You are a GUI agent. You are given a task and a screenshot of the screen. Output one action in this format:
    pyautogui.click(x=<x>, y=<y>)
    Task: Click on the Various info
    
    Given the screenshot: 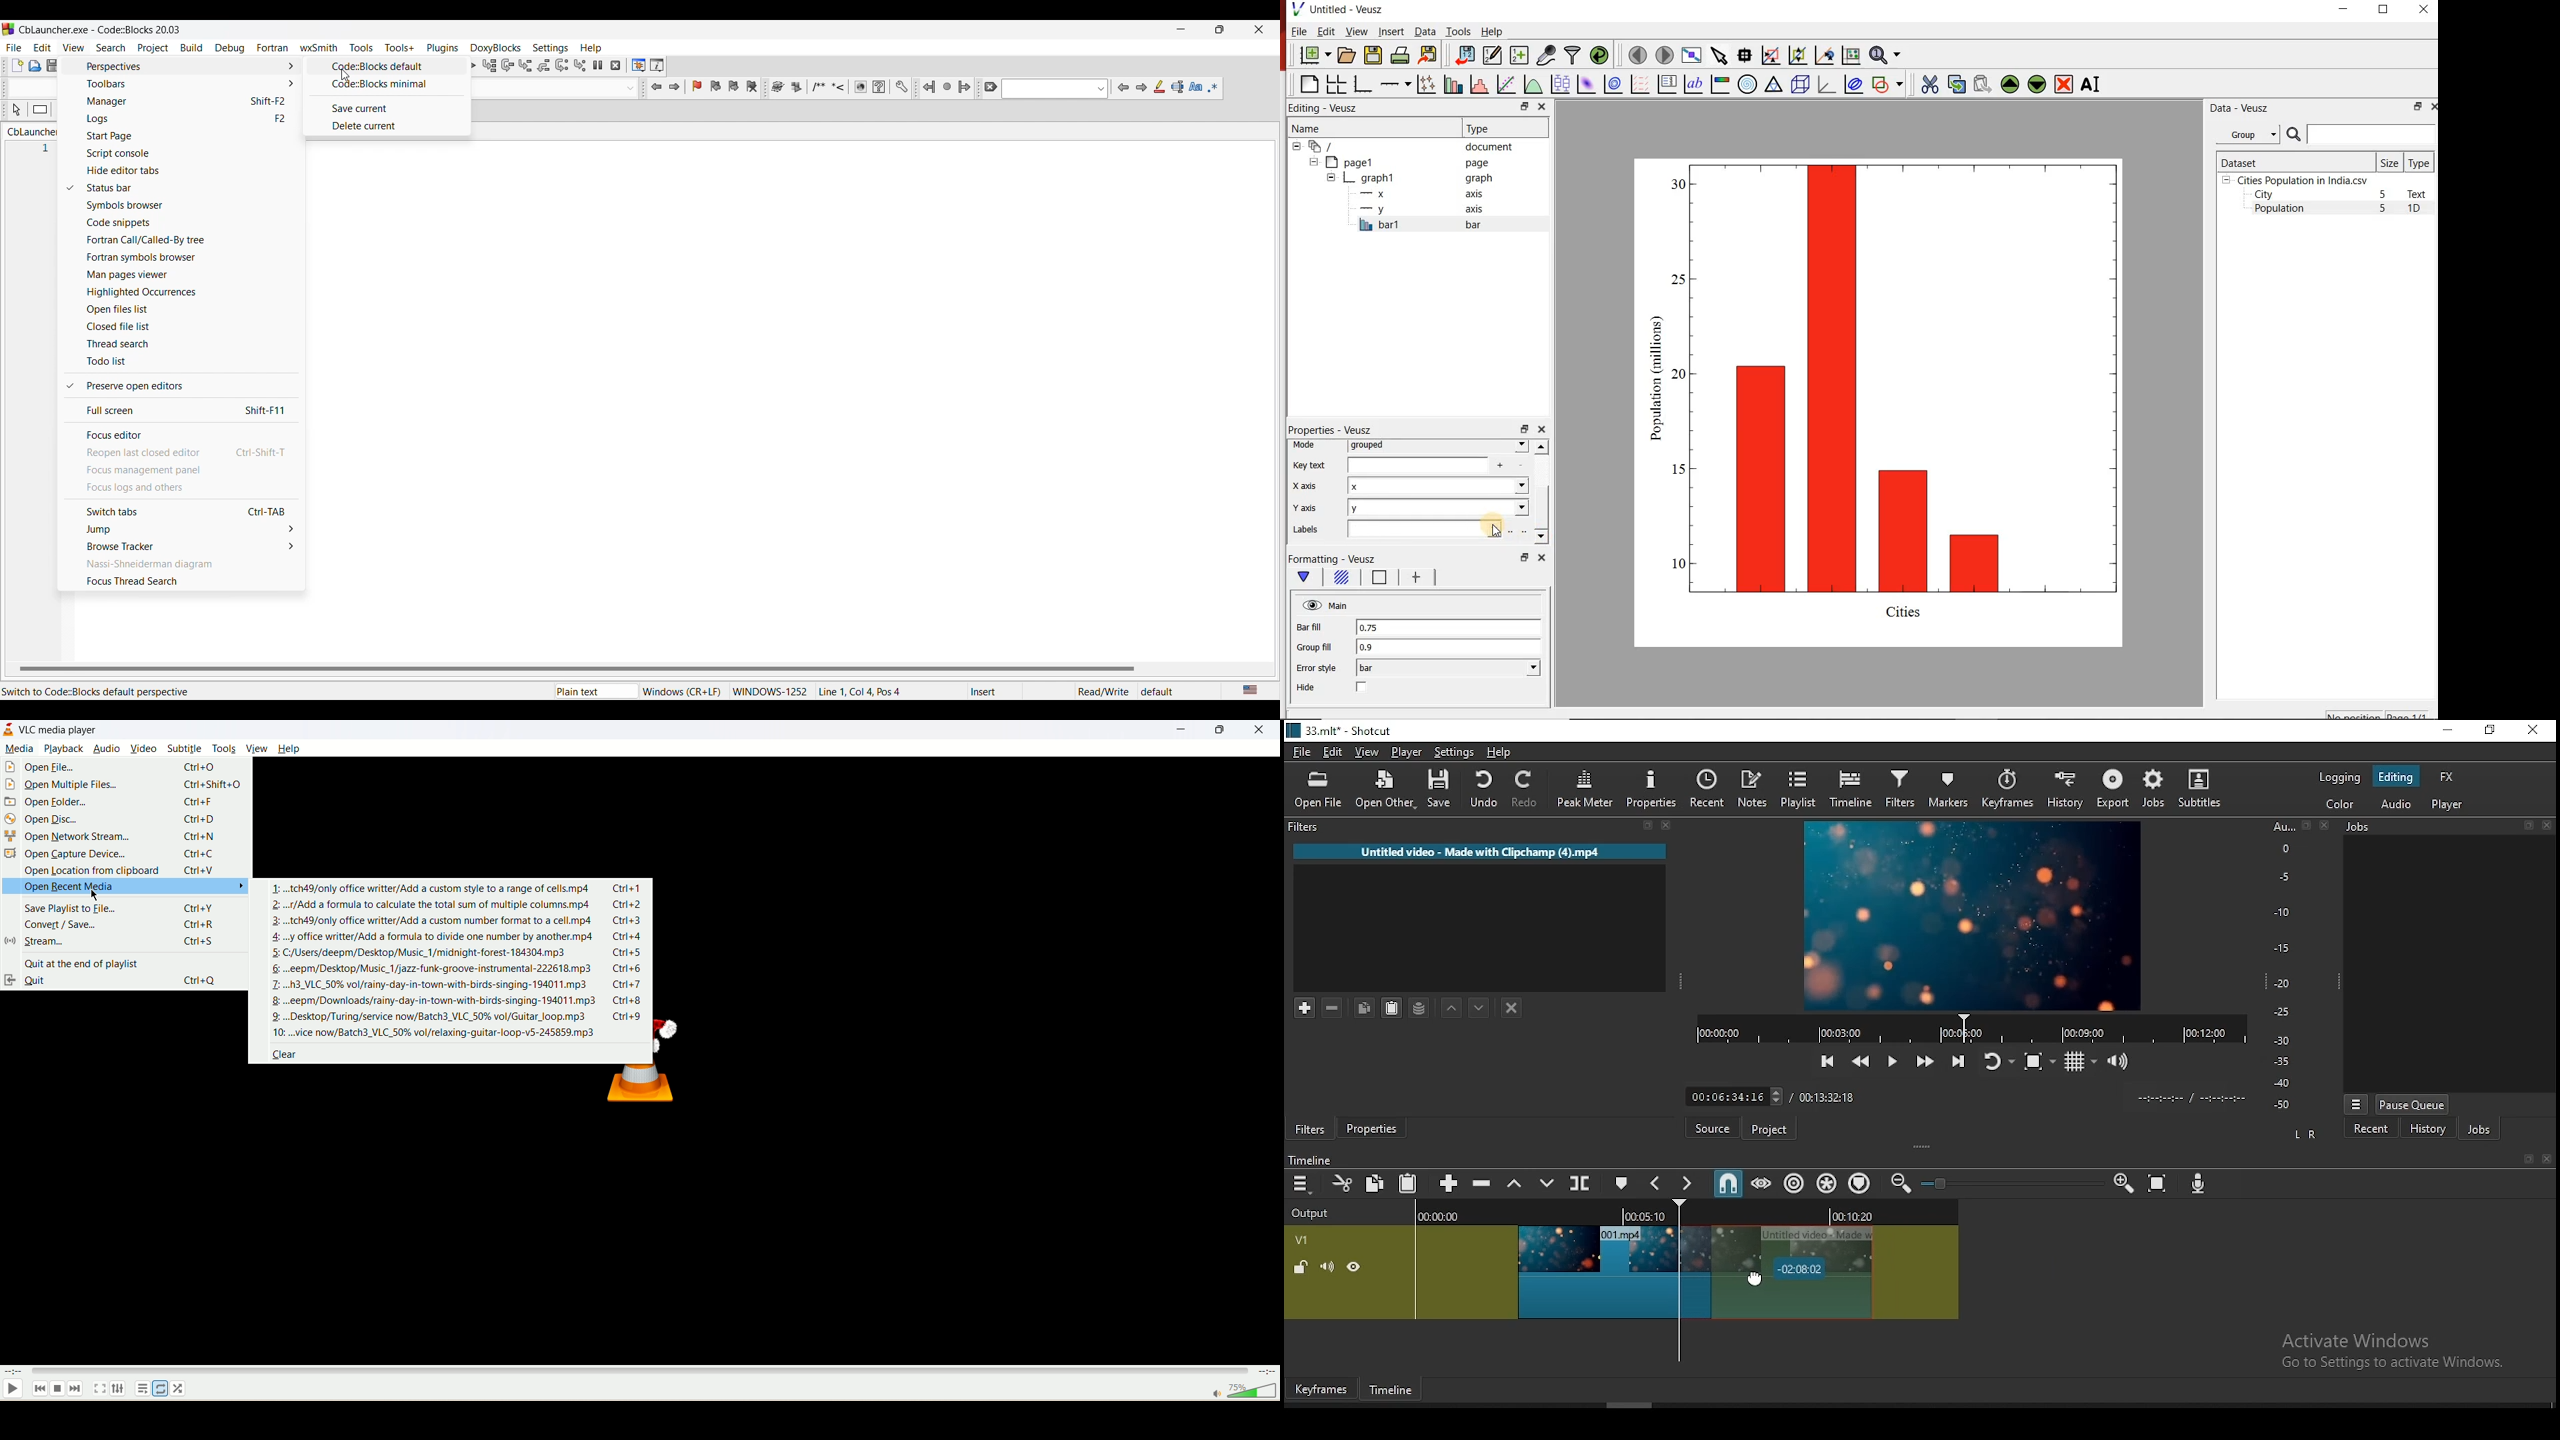 What is the action you would take?
    pyautogui.click(x=657, y=65)
    